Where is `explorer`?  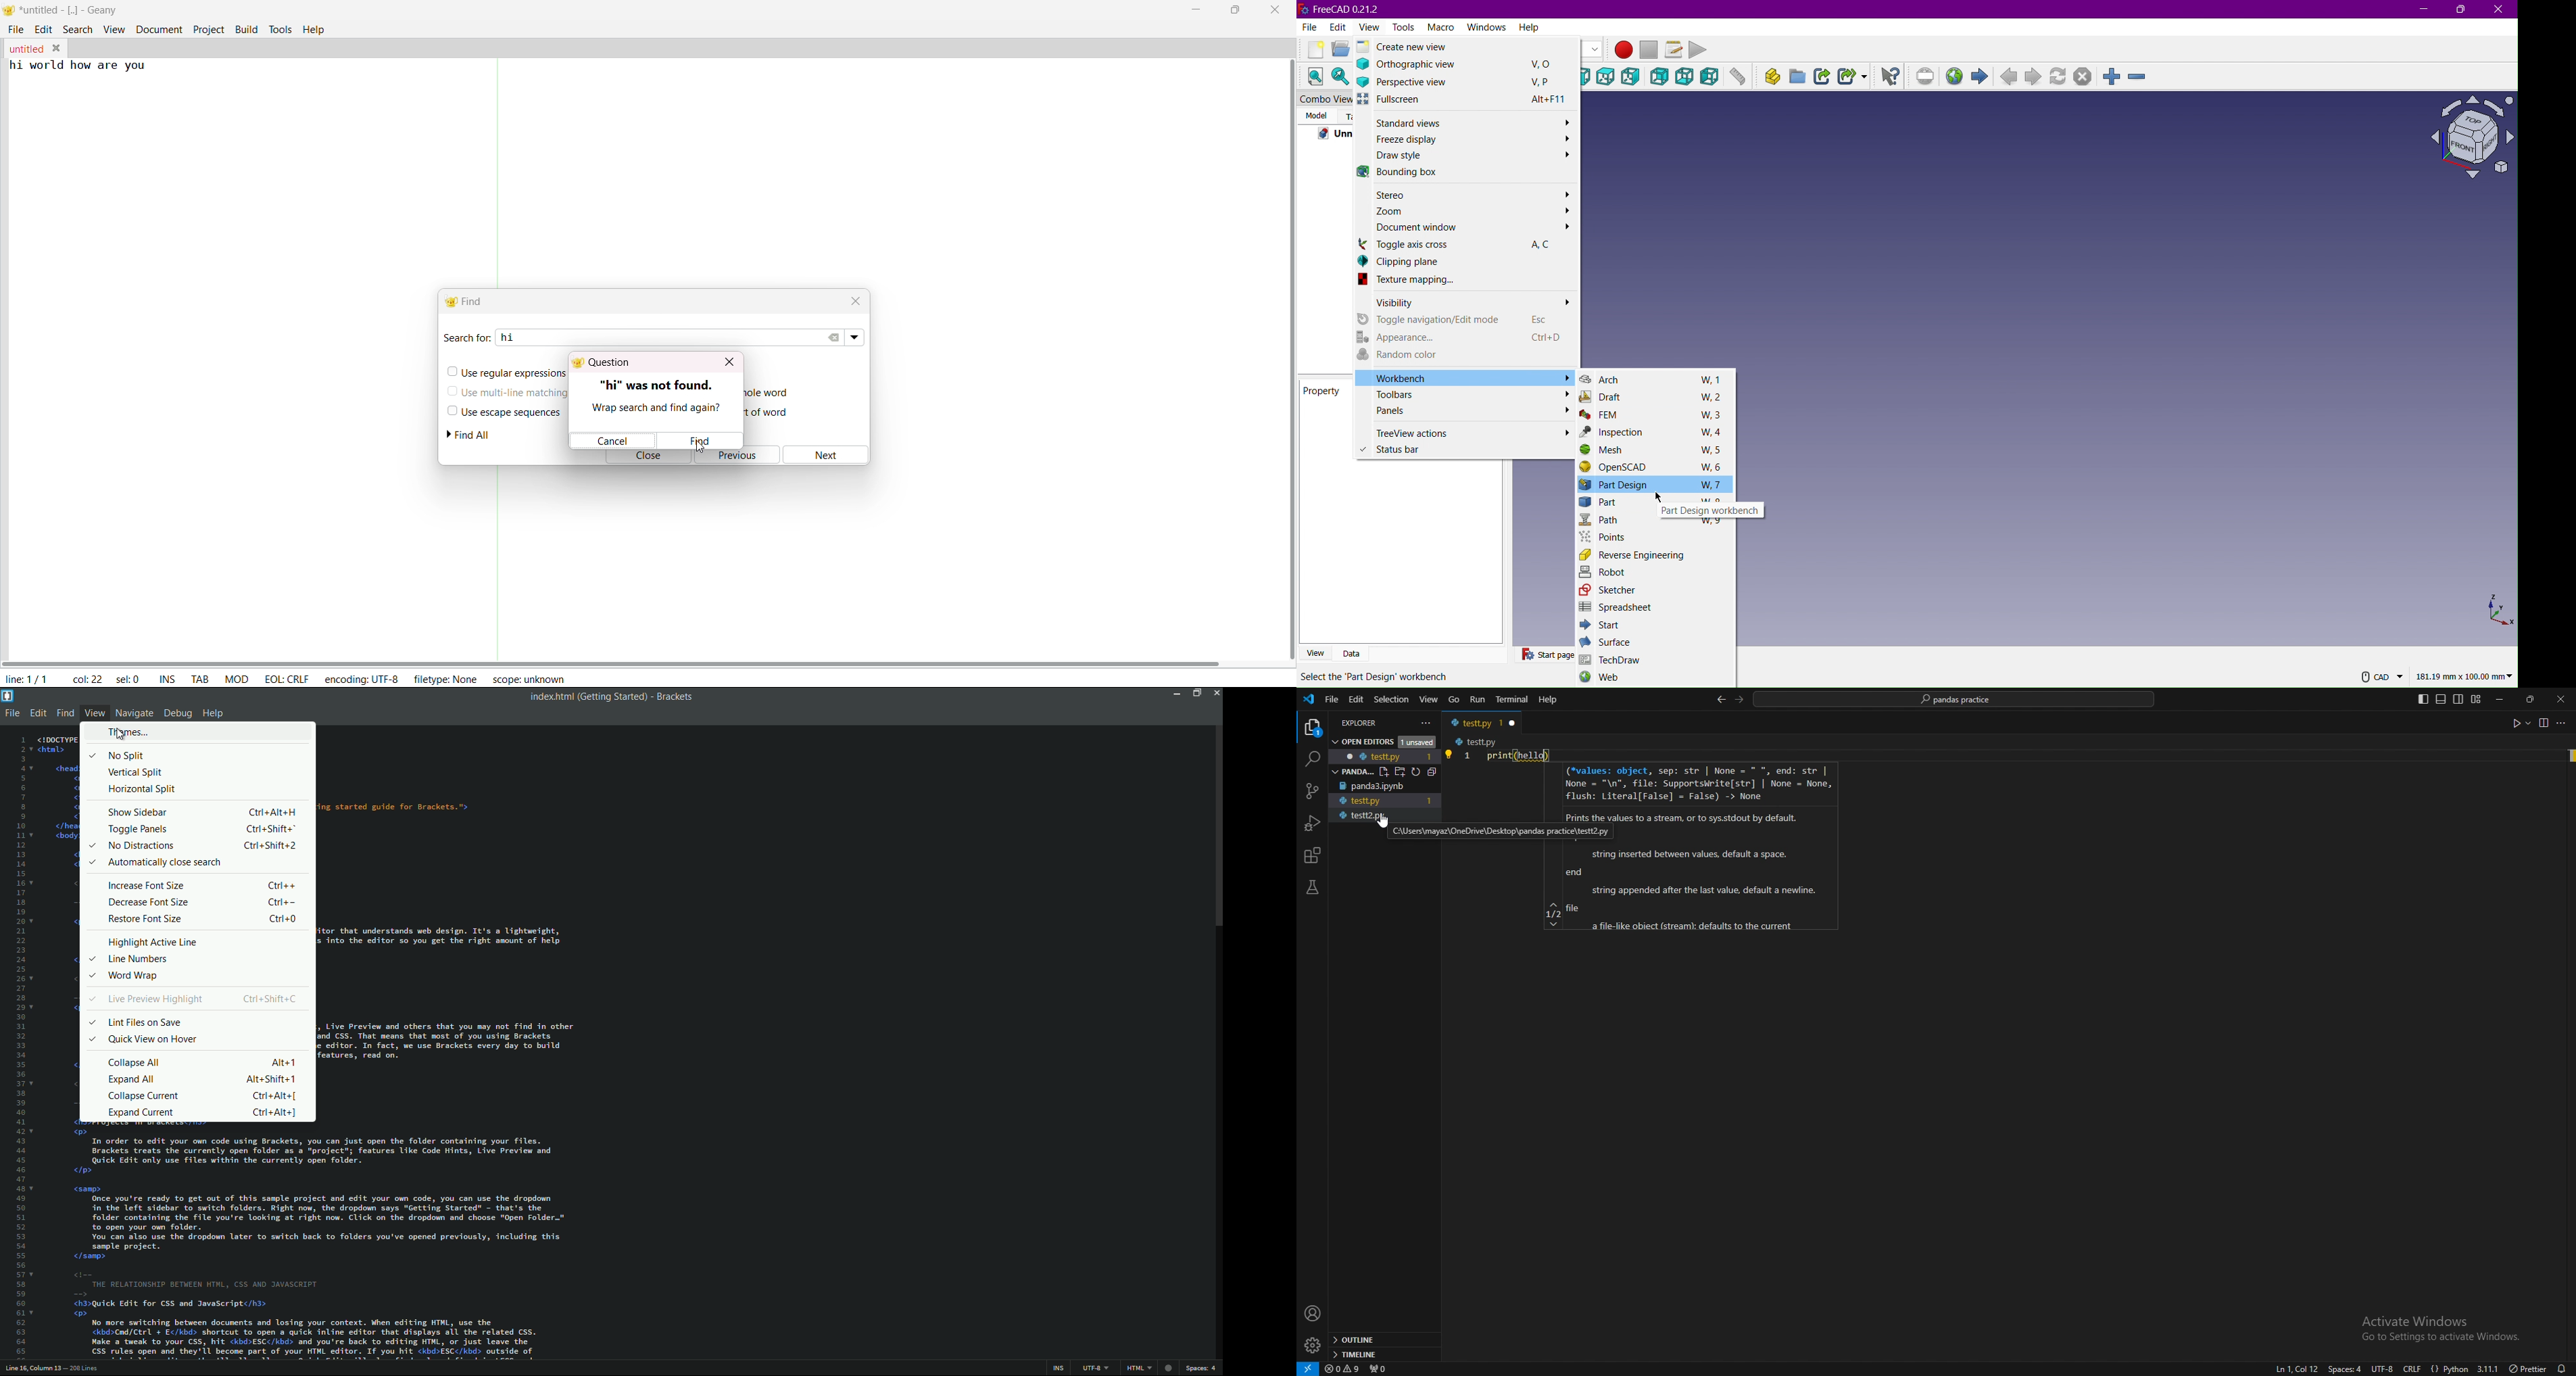 explorer is located at coordinates (1314, 728).